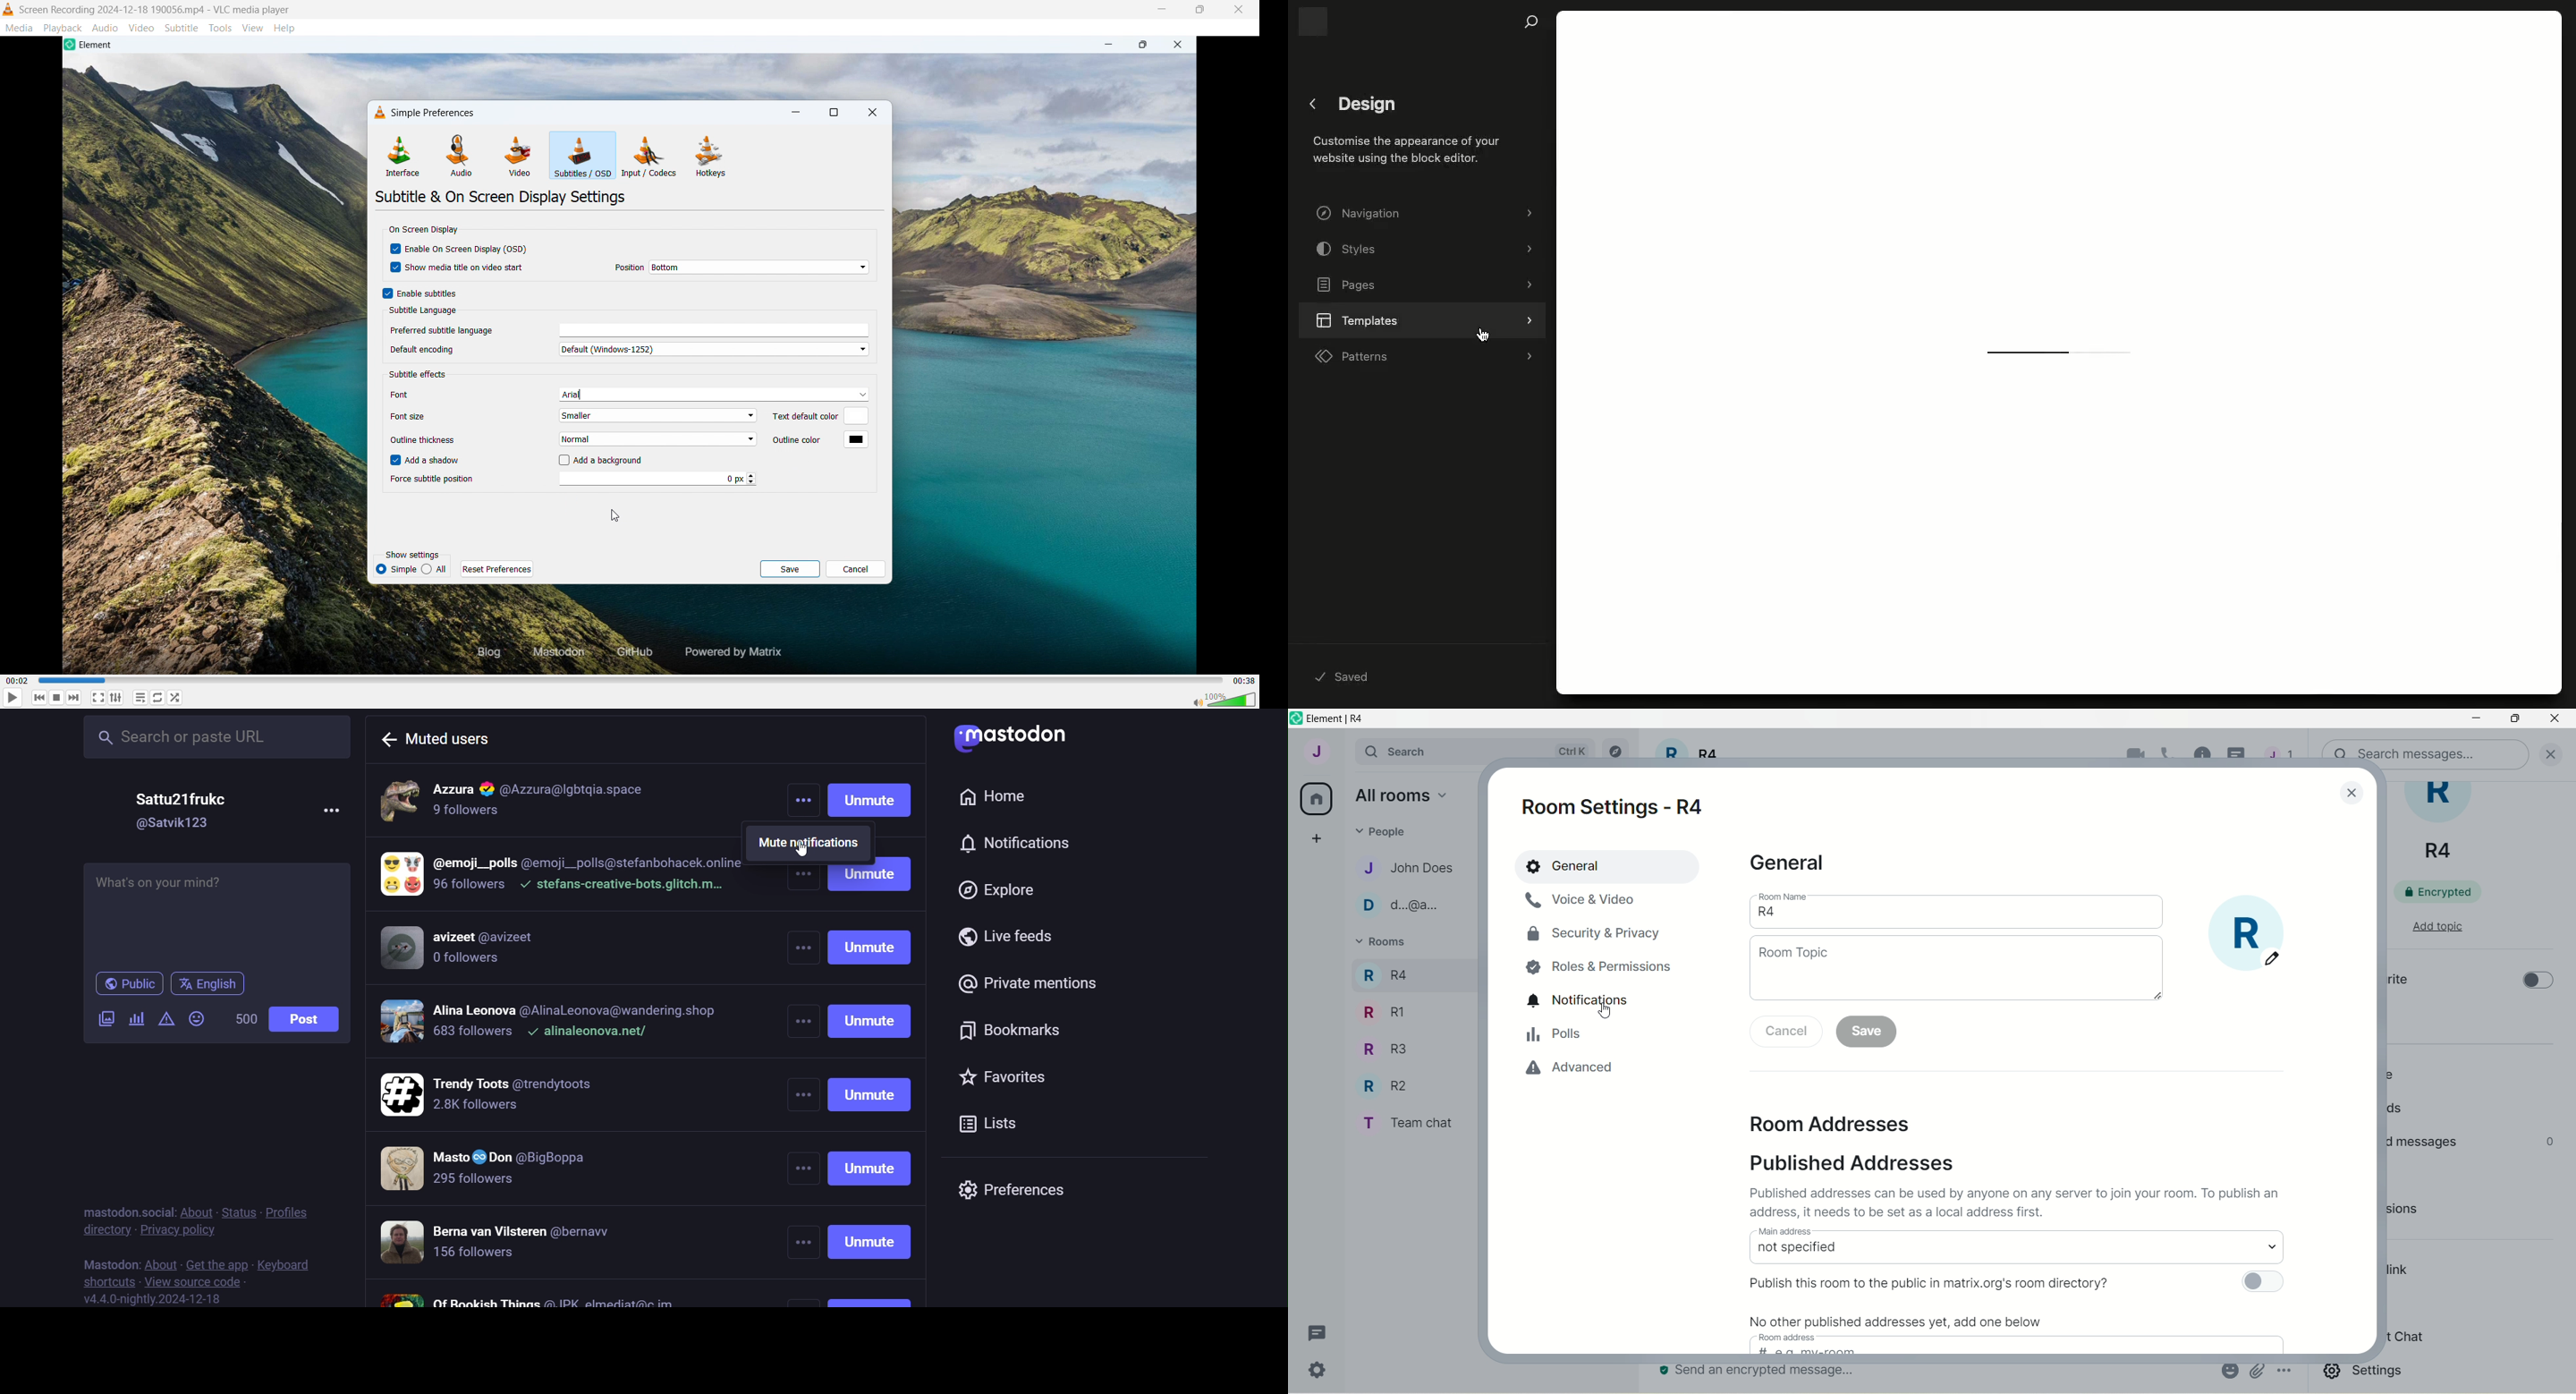  I want to click on about, so click(197, 1211).